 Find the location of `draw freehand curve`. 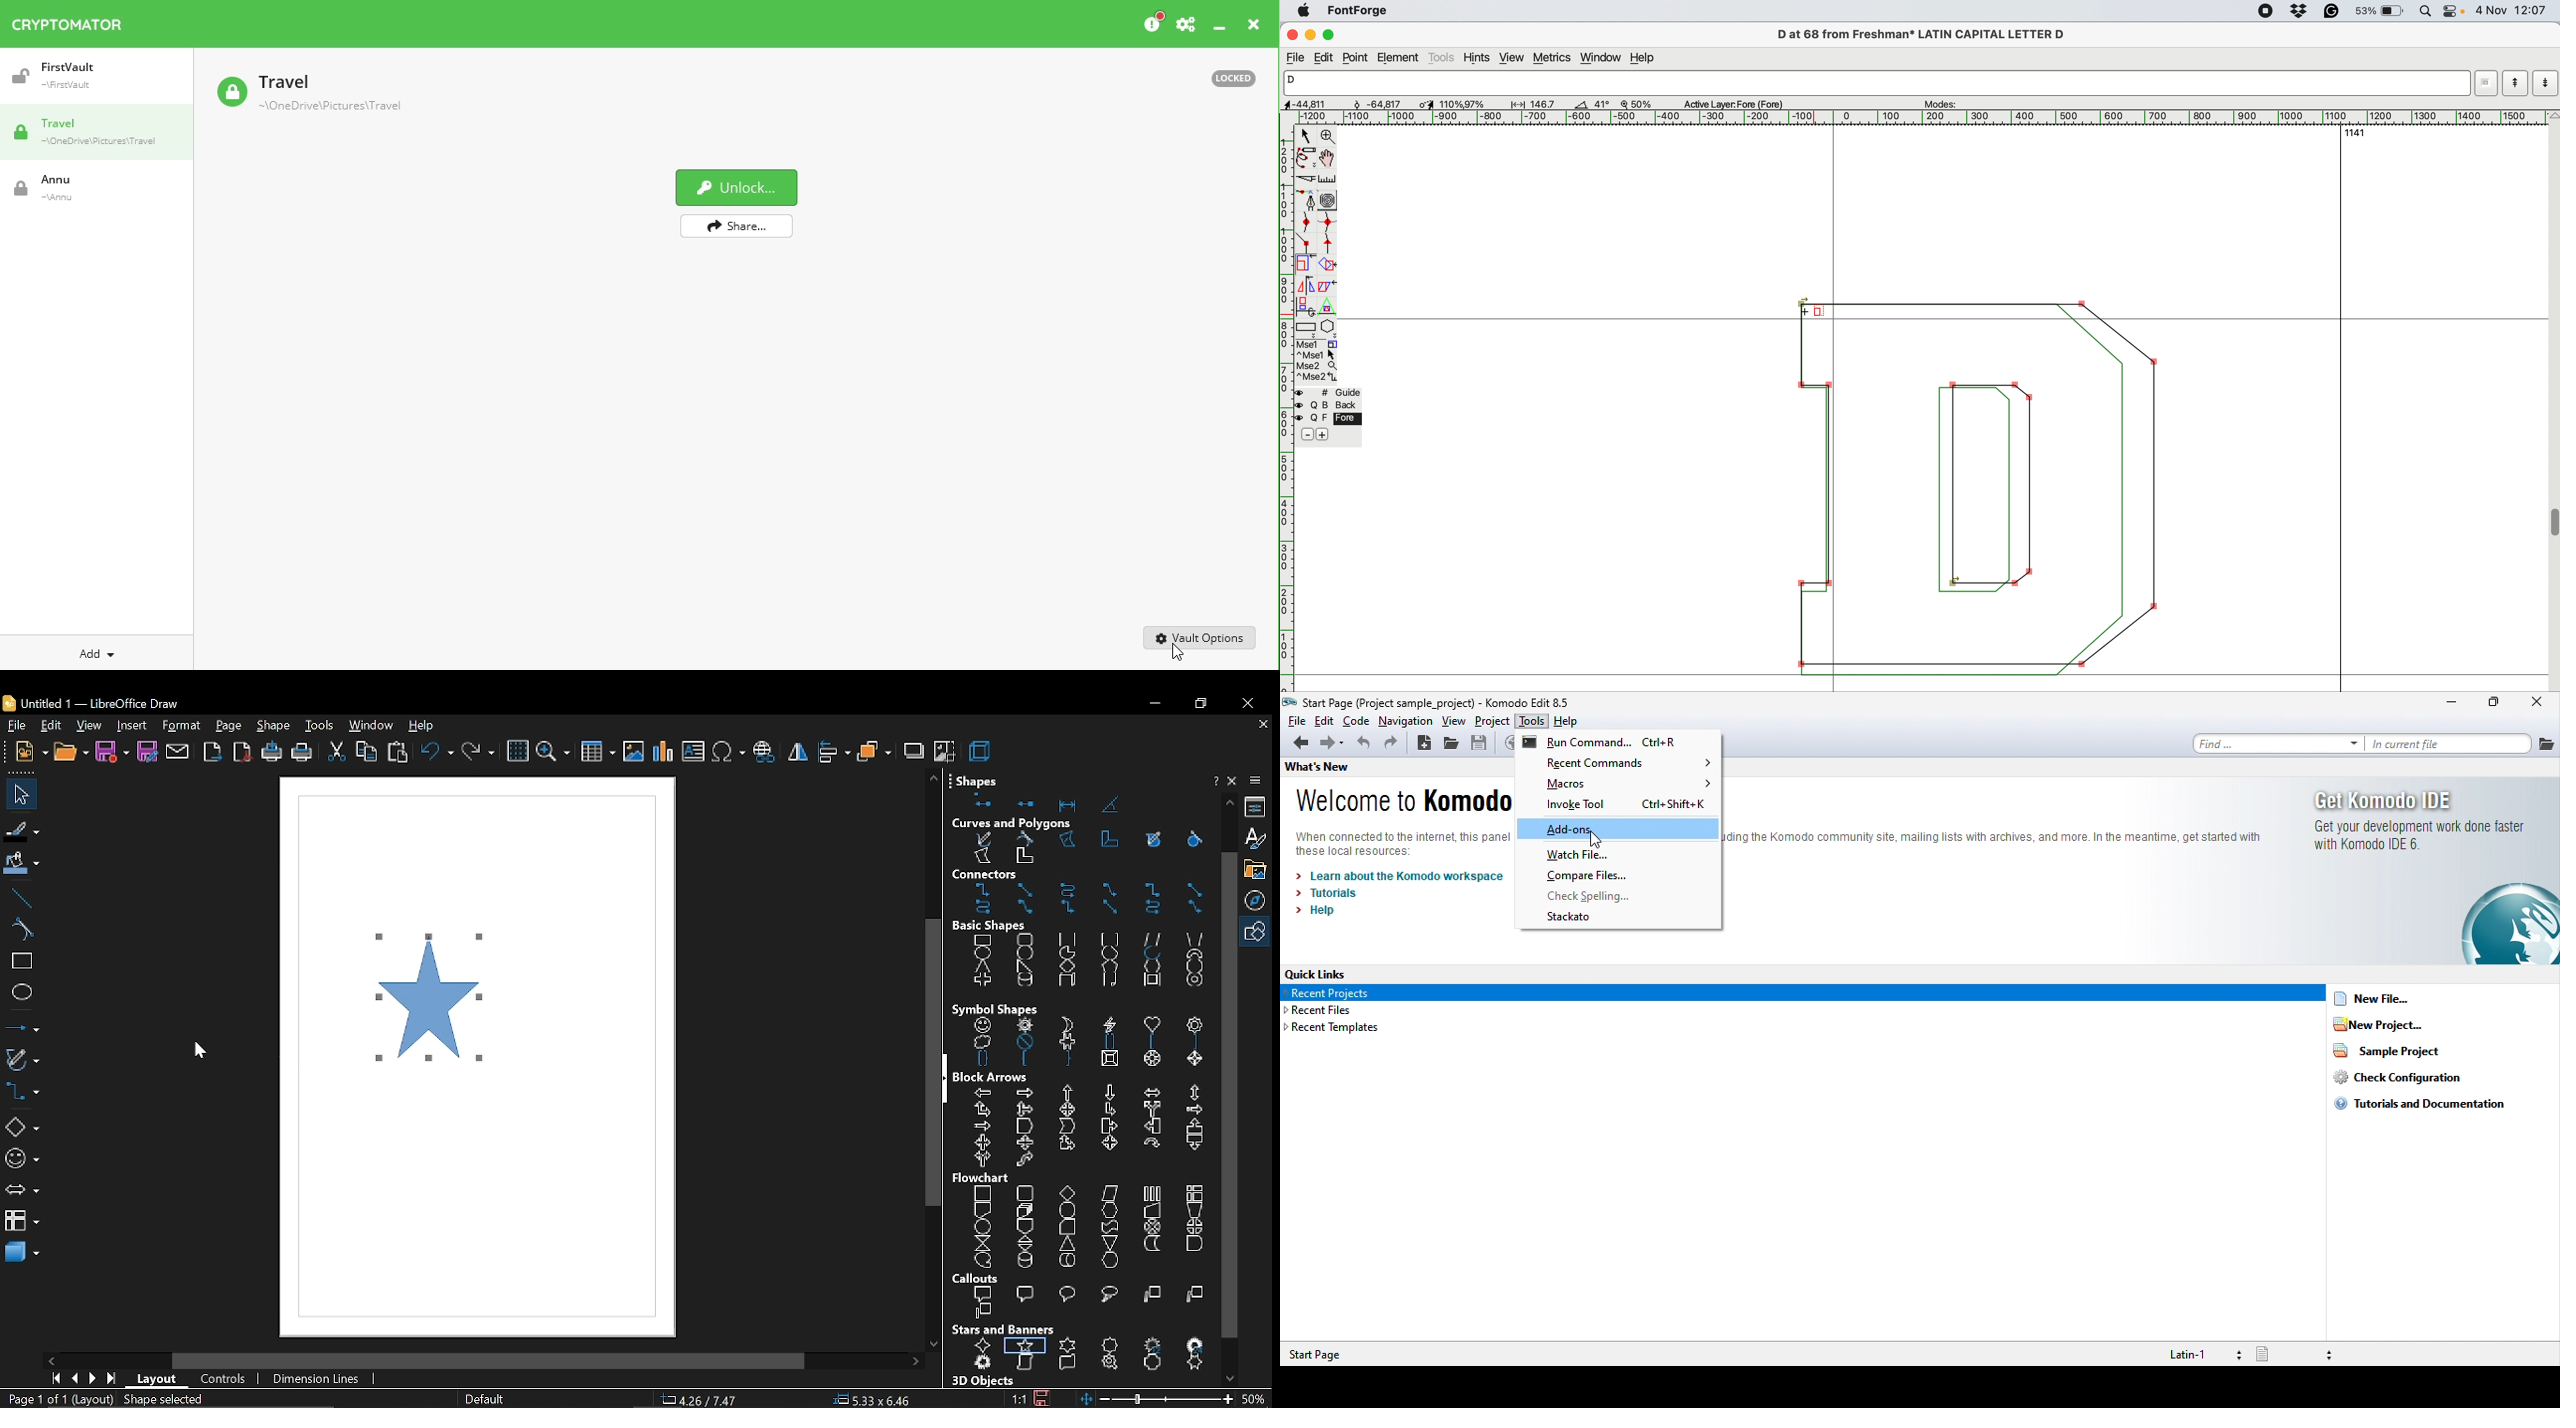

draw freehand curve is located at coordinates (1306, 157).